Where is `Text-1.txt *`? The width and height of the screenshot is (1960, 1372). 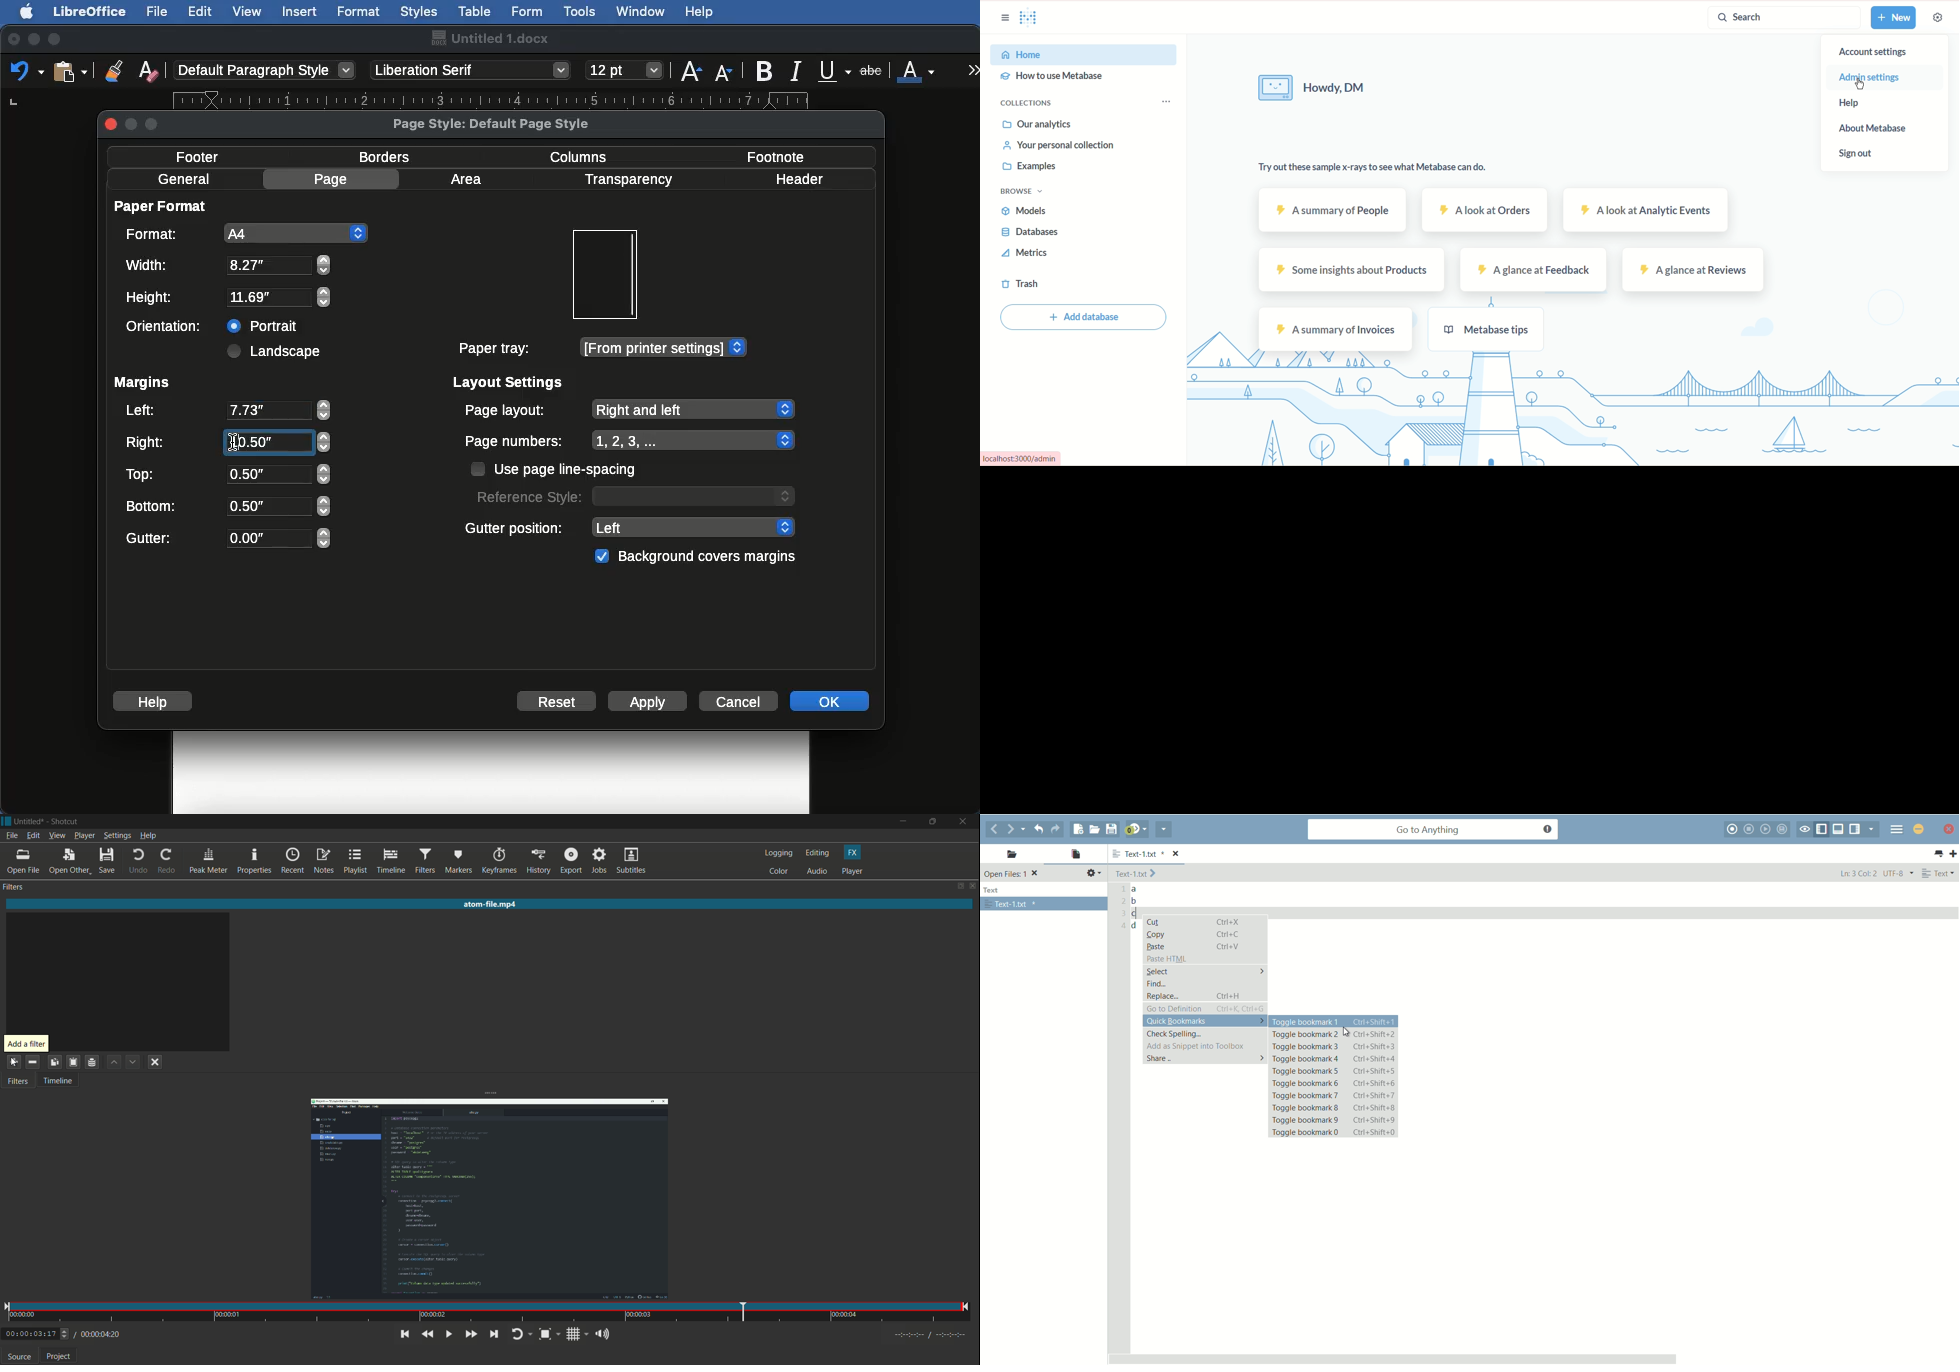 Text-1.txt * is located at coordinates (1153, 853).